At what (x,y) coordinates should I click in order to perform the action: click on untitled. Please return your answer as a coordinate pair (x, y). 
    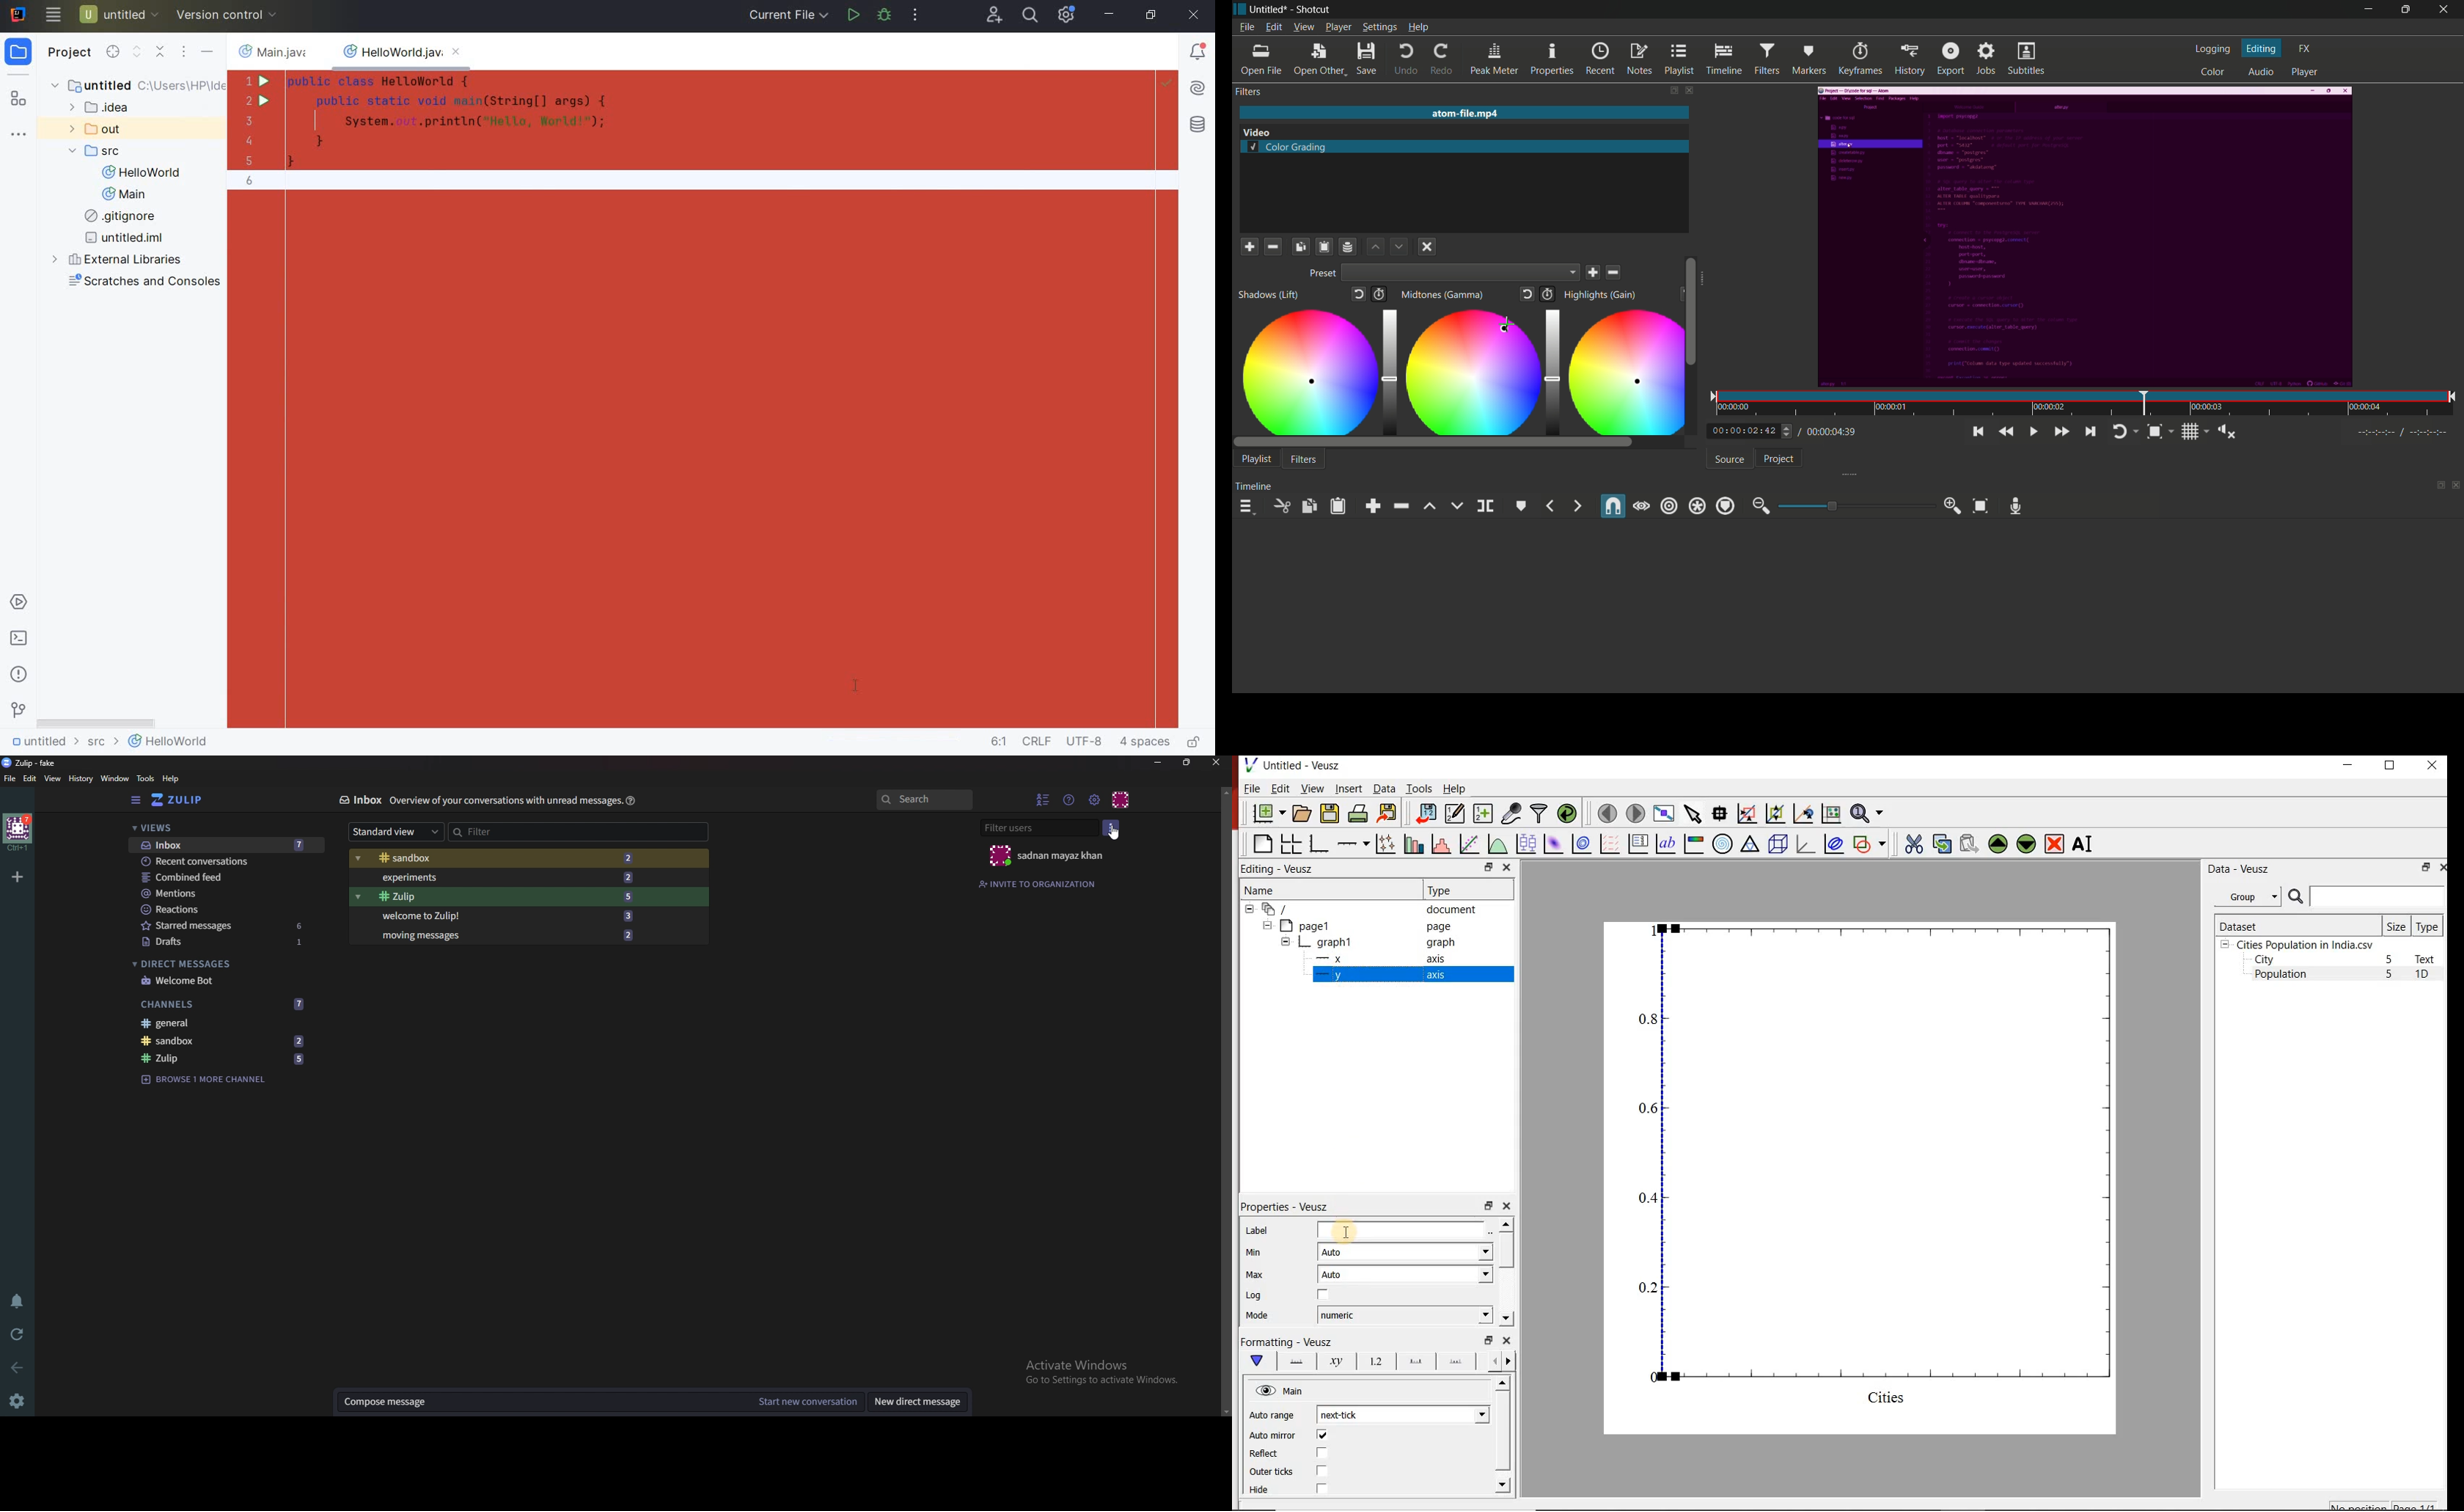
    Looking at the image, I should click on (135, 85).